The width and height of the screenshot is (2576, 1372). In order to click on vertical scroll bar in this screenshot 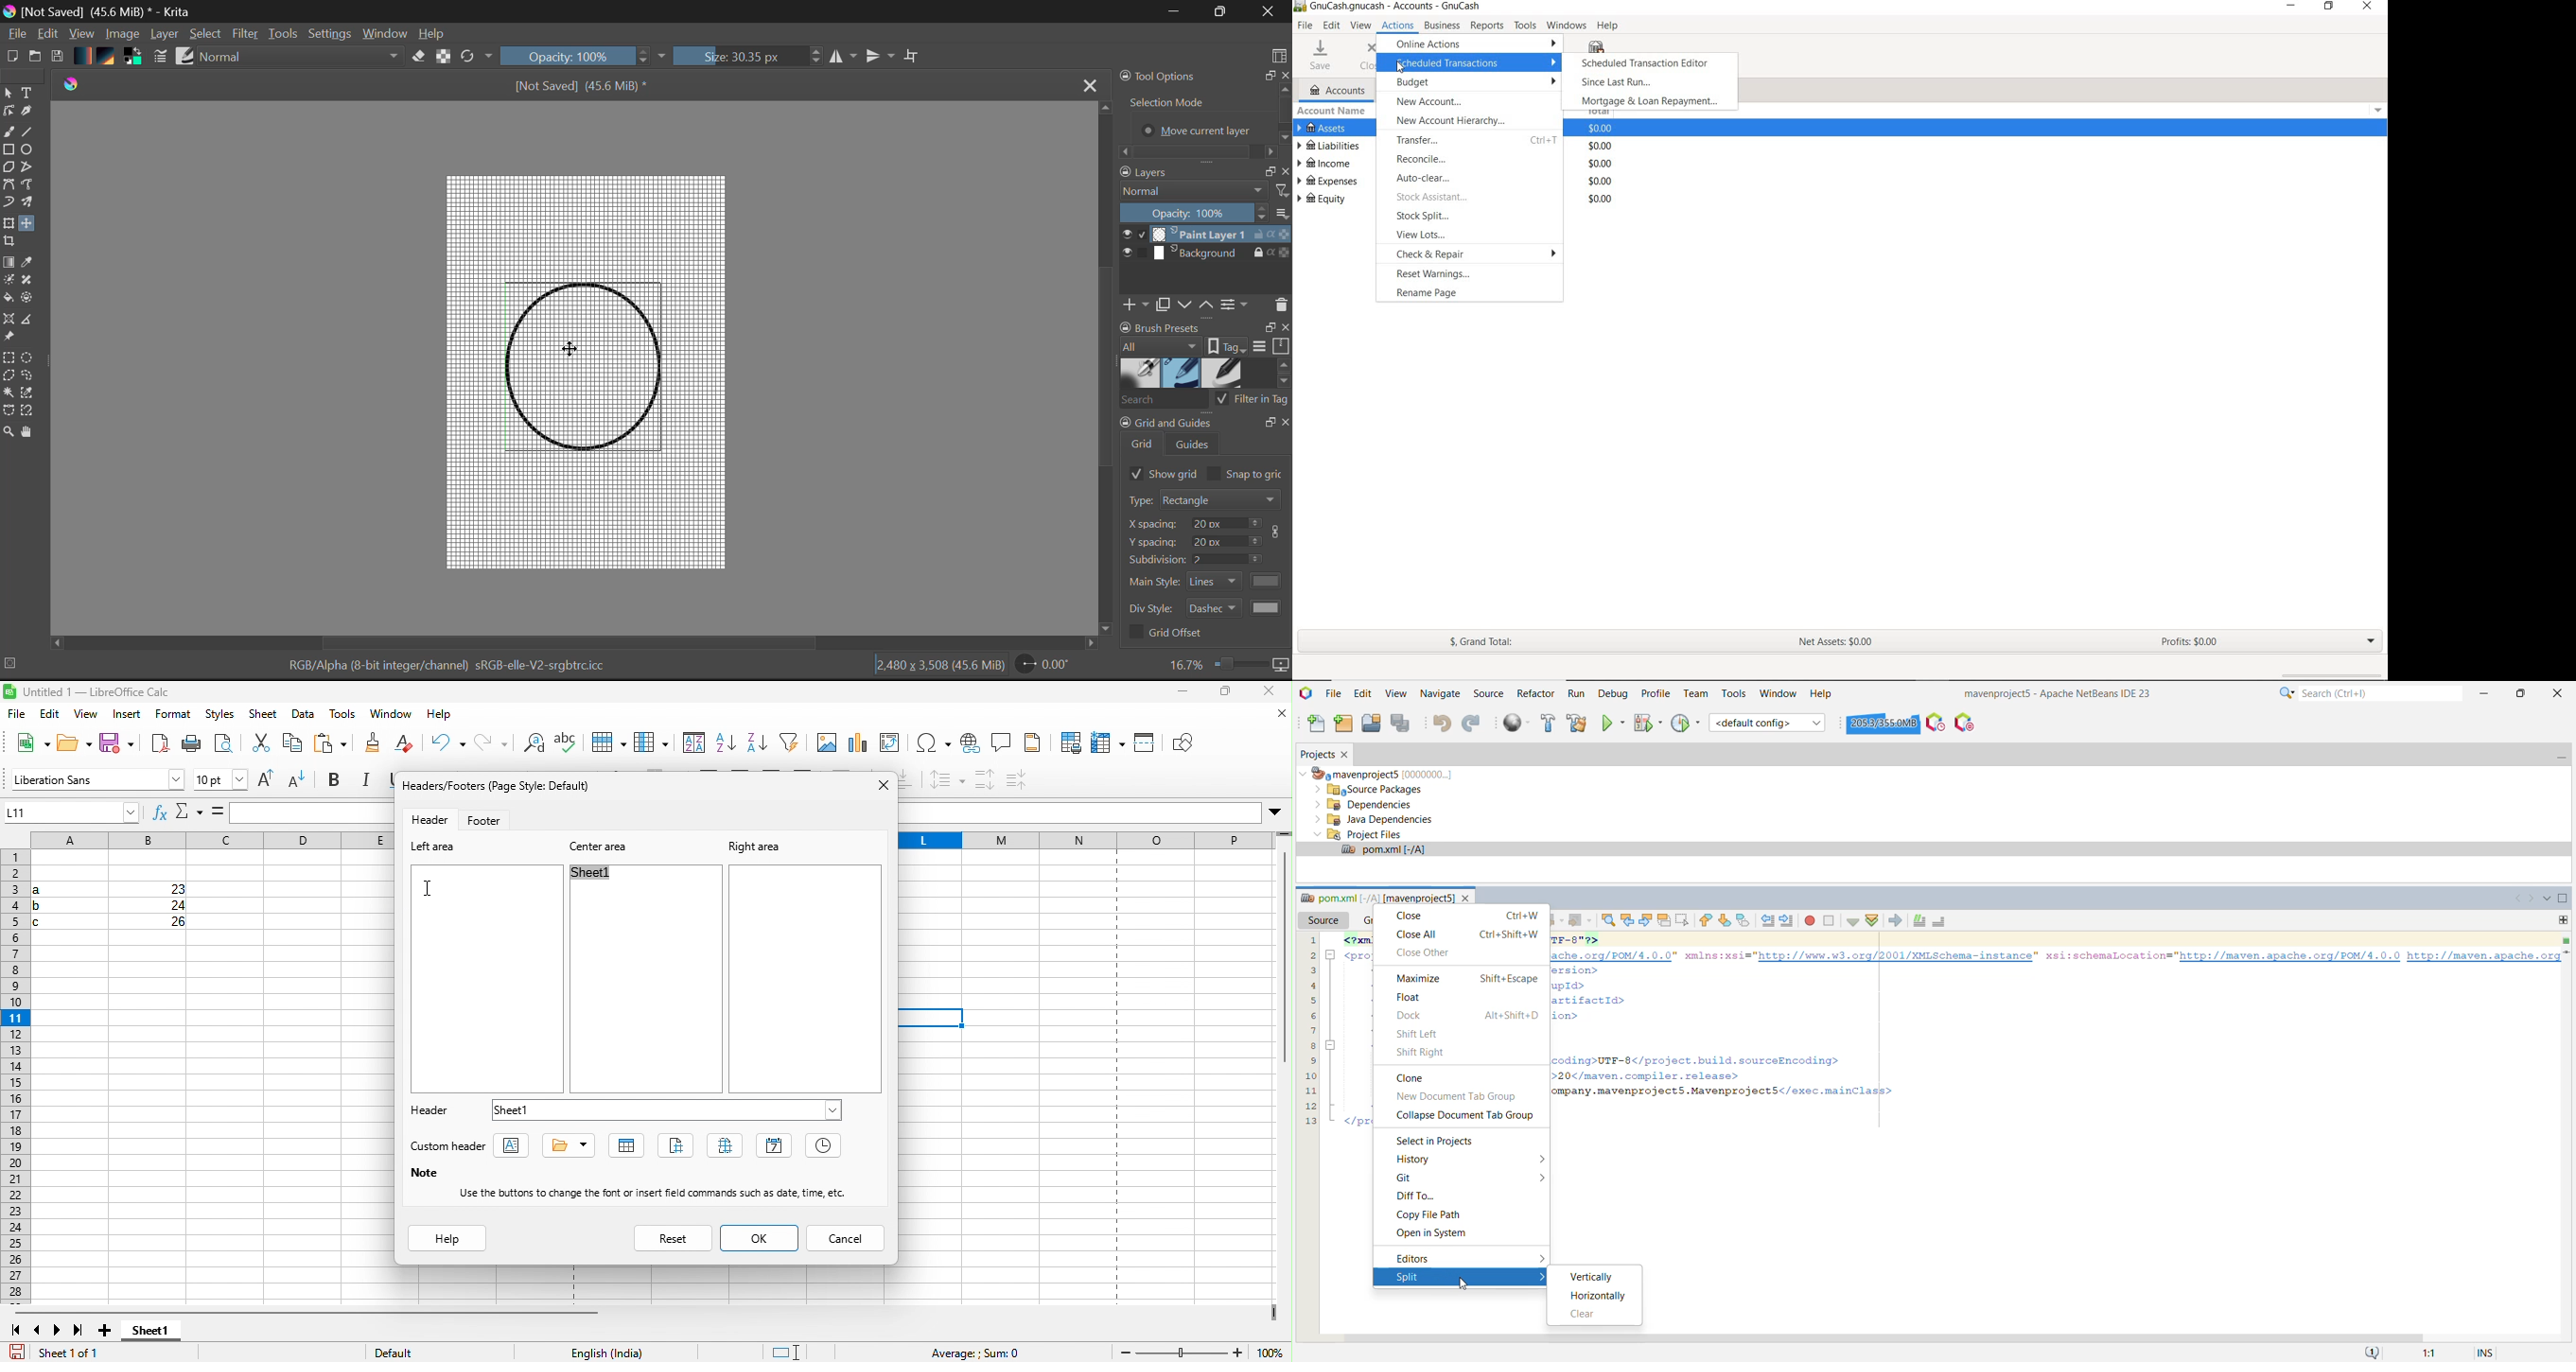, I will do `click(1282, 958)`.